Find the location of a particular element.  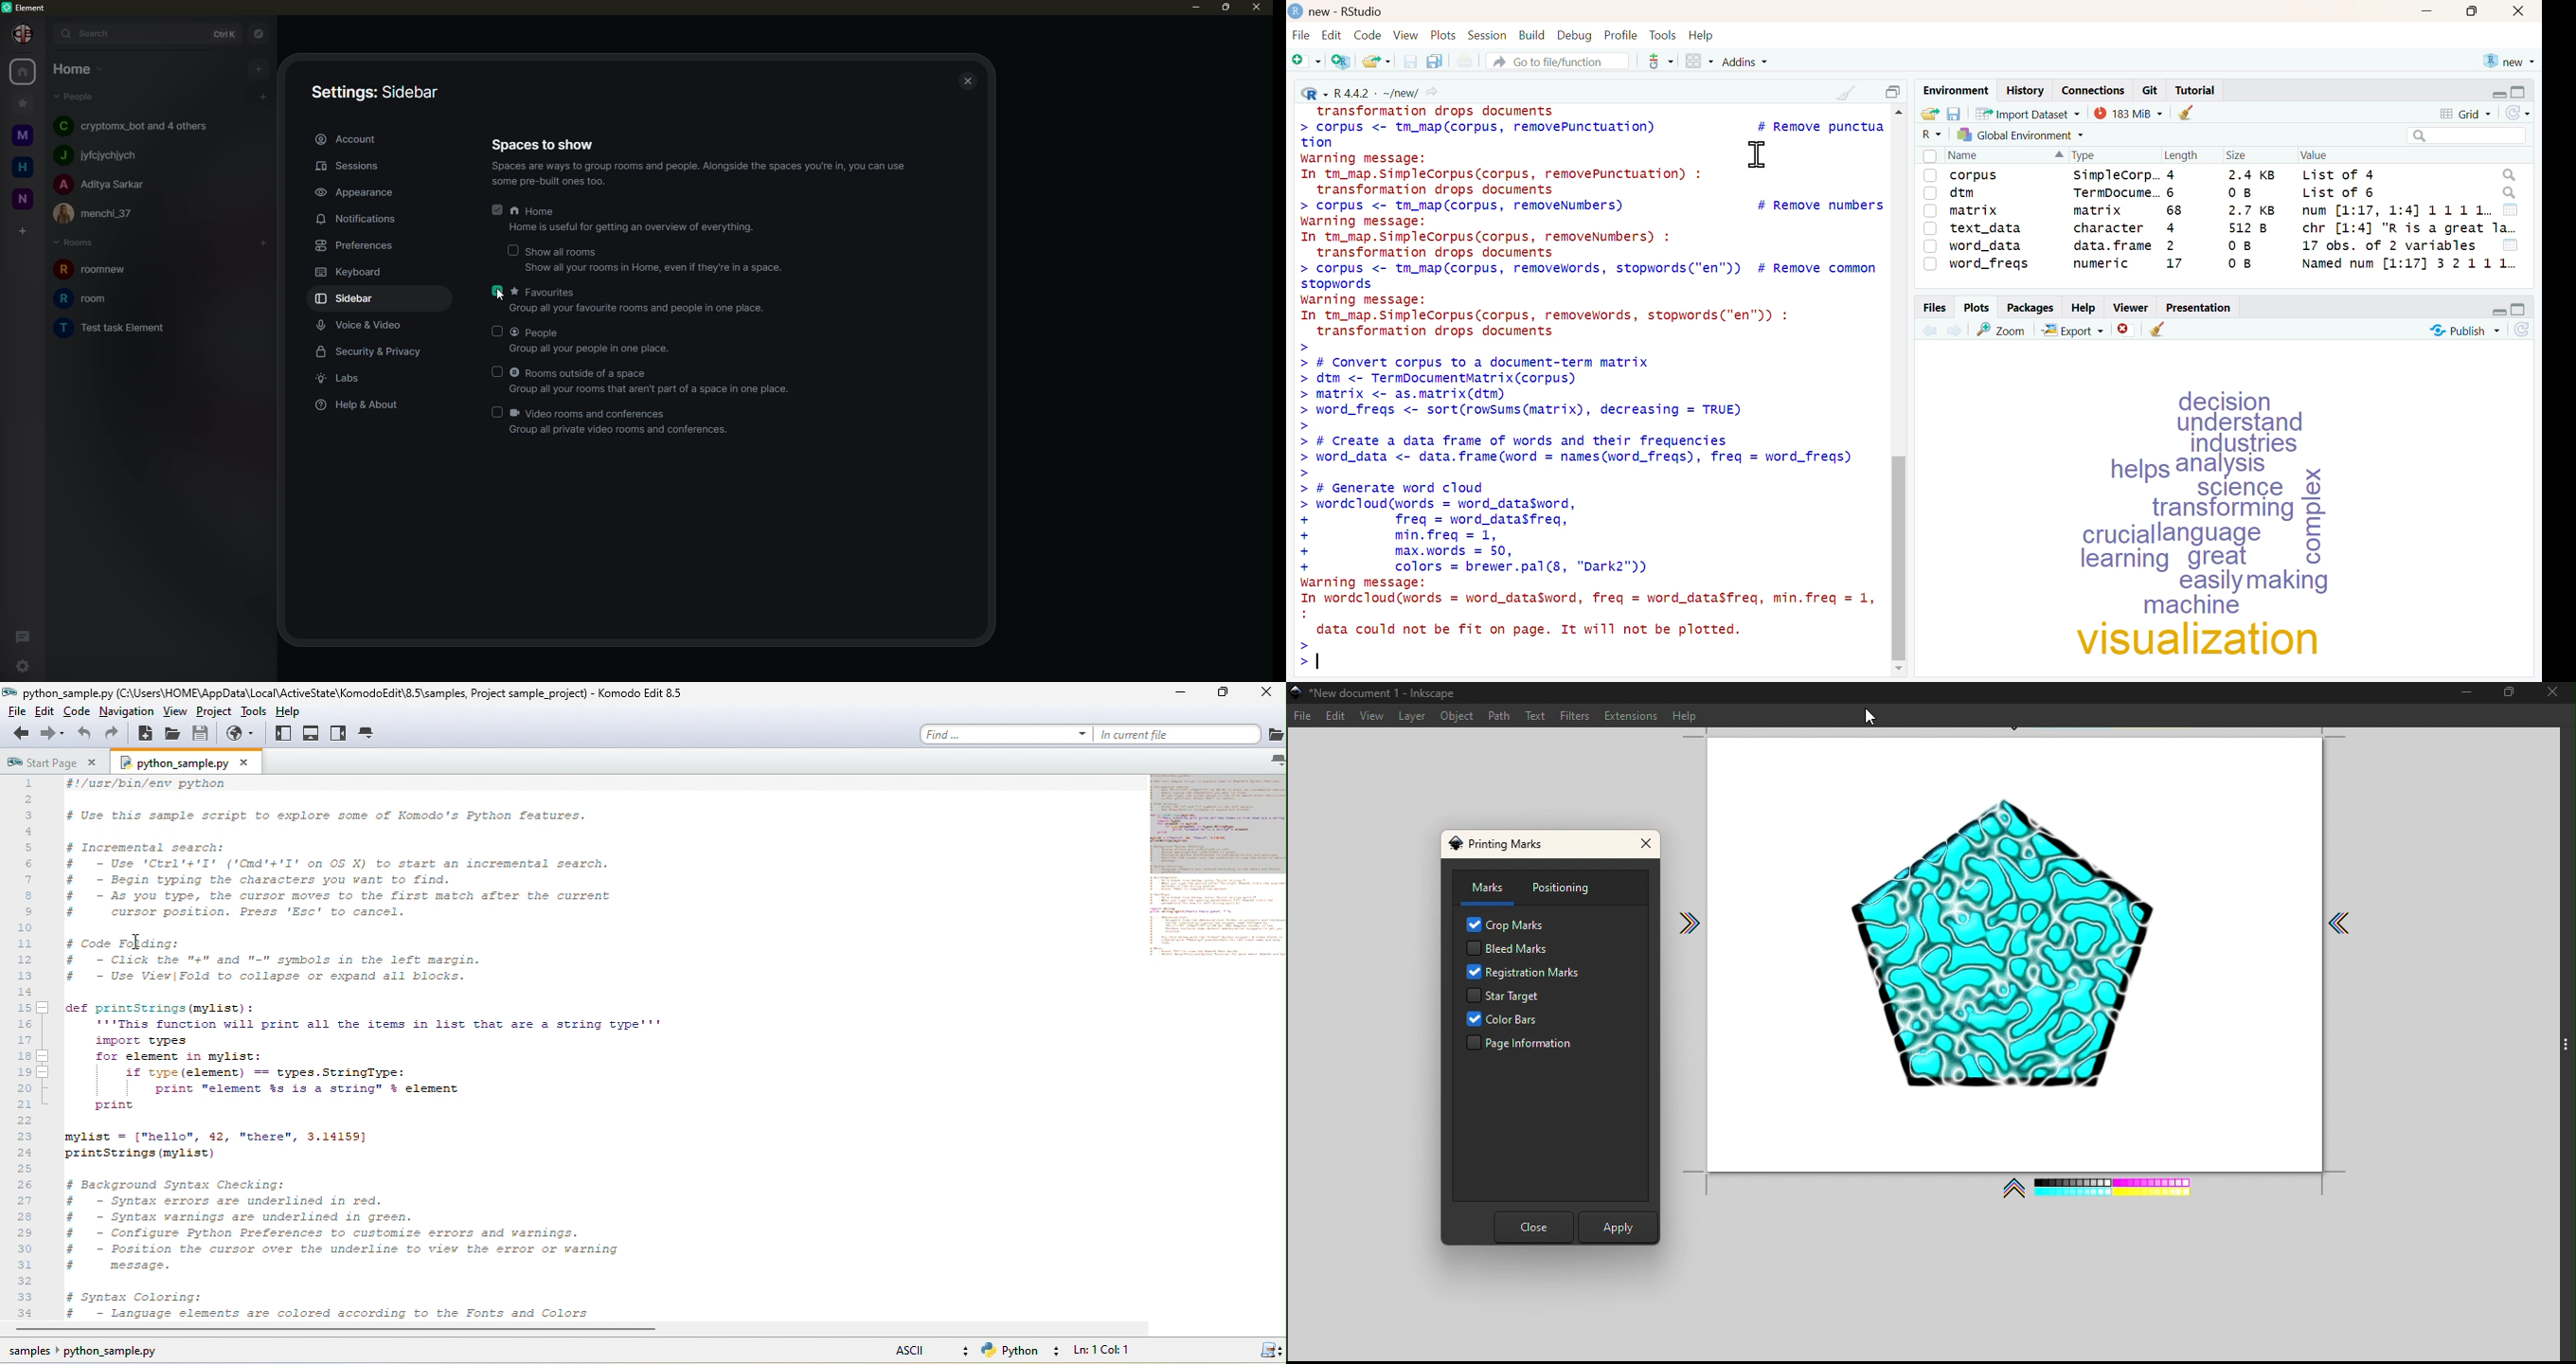

favorites is located at coordinates (642, 299).